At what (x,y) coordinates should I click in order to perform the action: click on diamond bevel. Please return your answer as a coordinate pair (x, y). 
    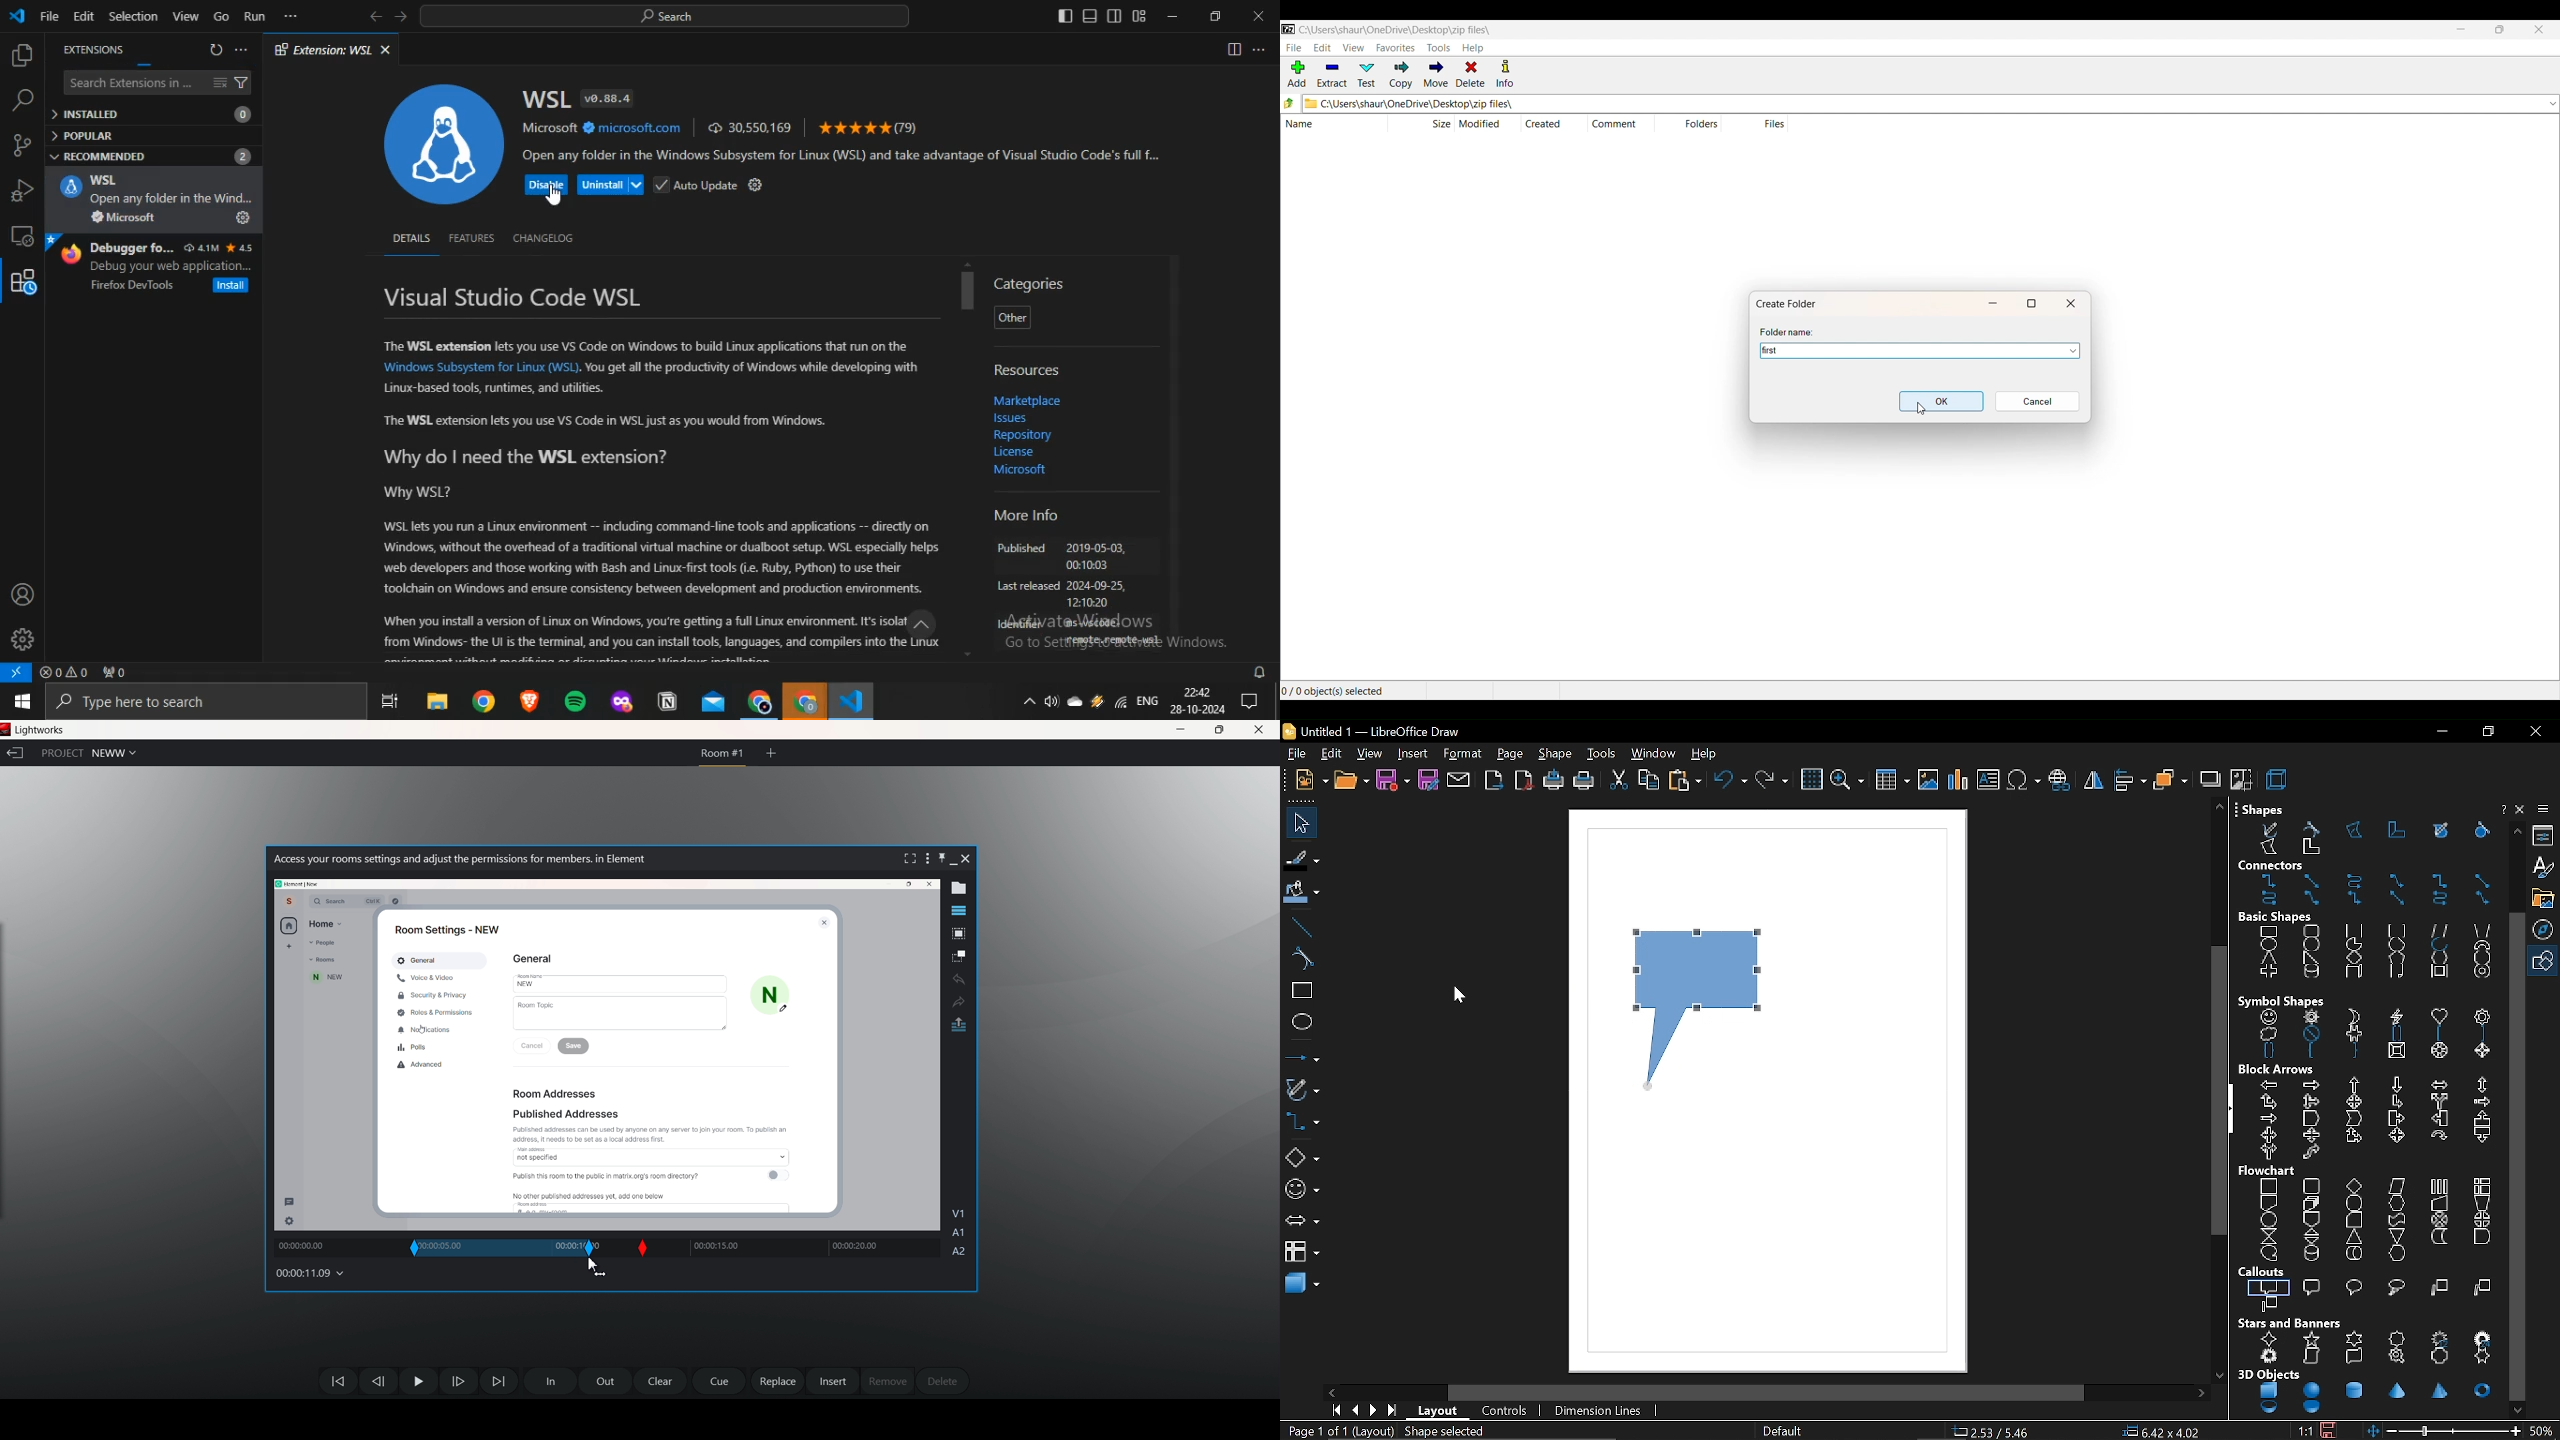
    Looking at the image, I should click on (2481, 1052).